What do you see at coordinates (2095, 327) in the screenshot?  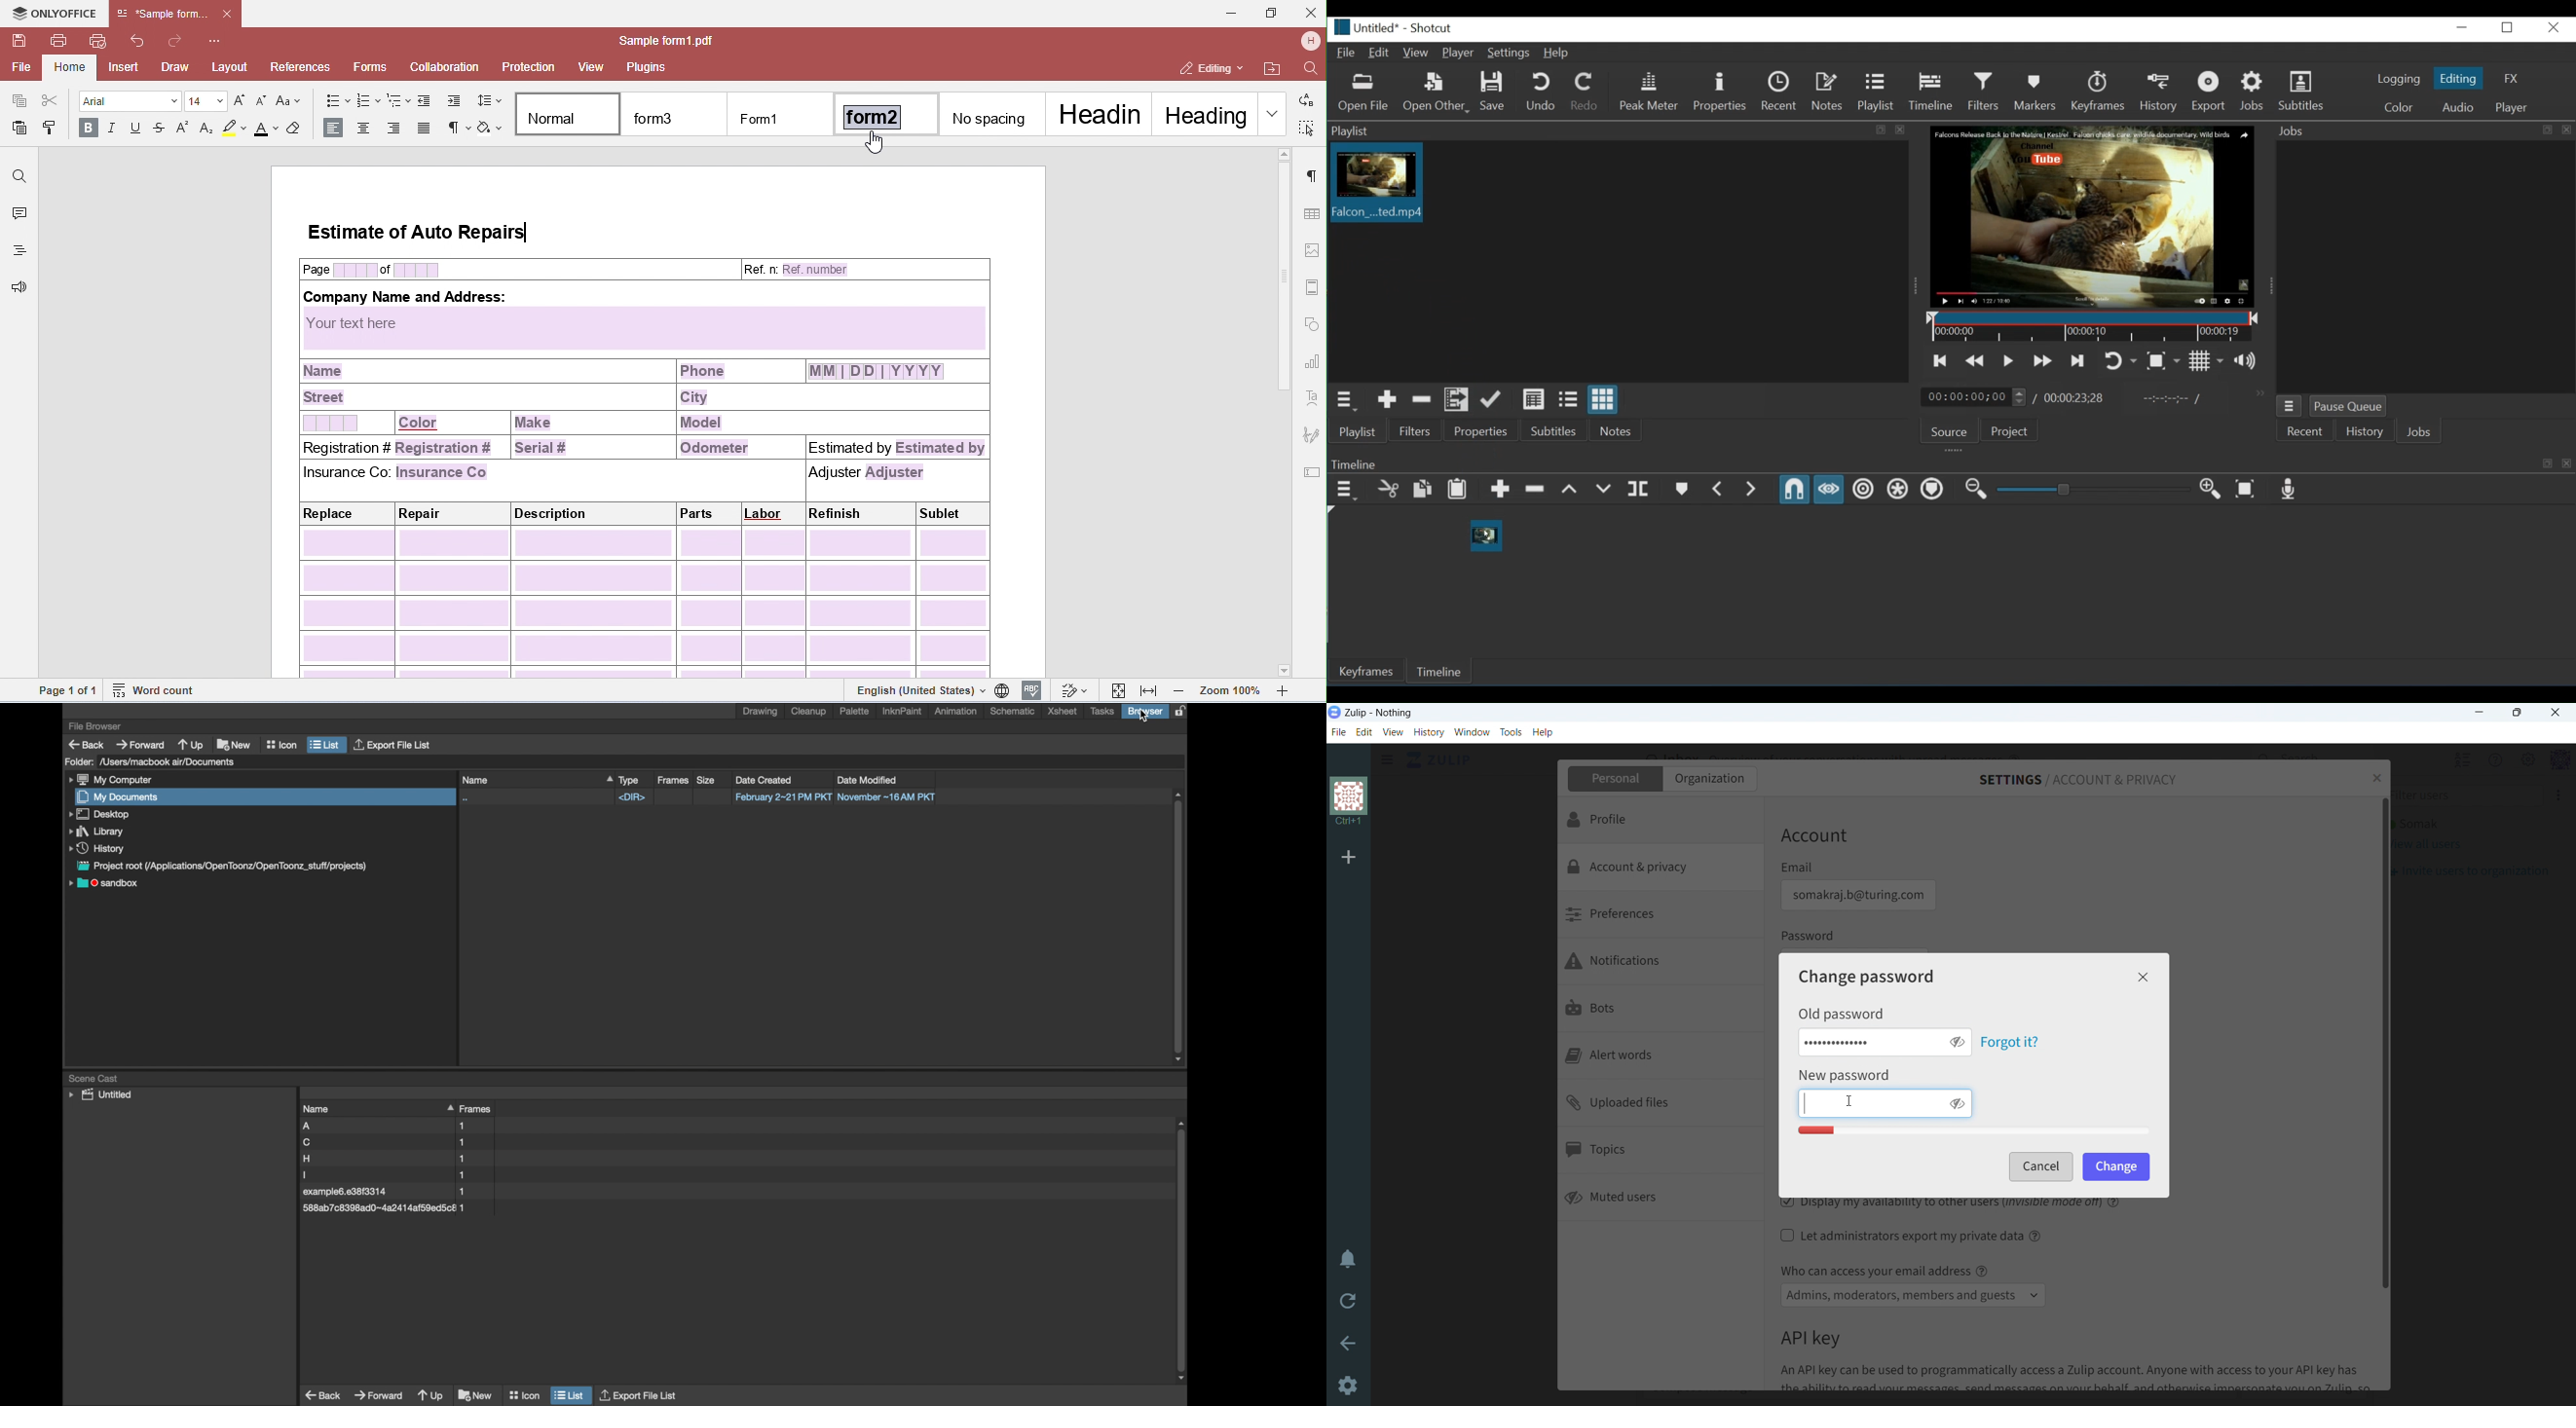 I see `Timeline` at bounding box center [2095, 327].